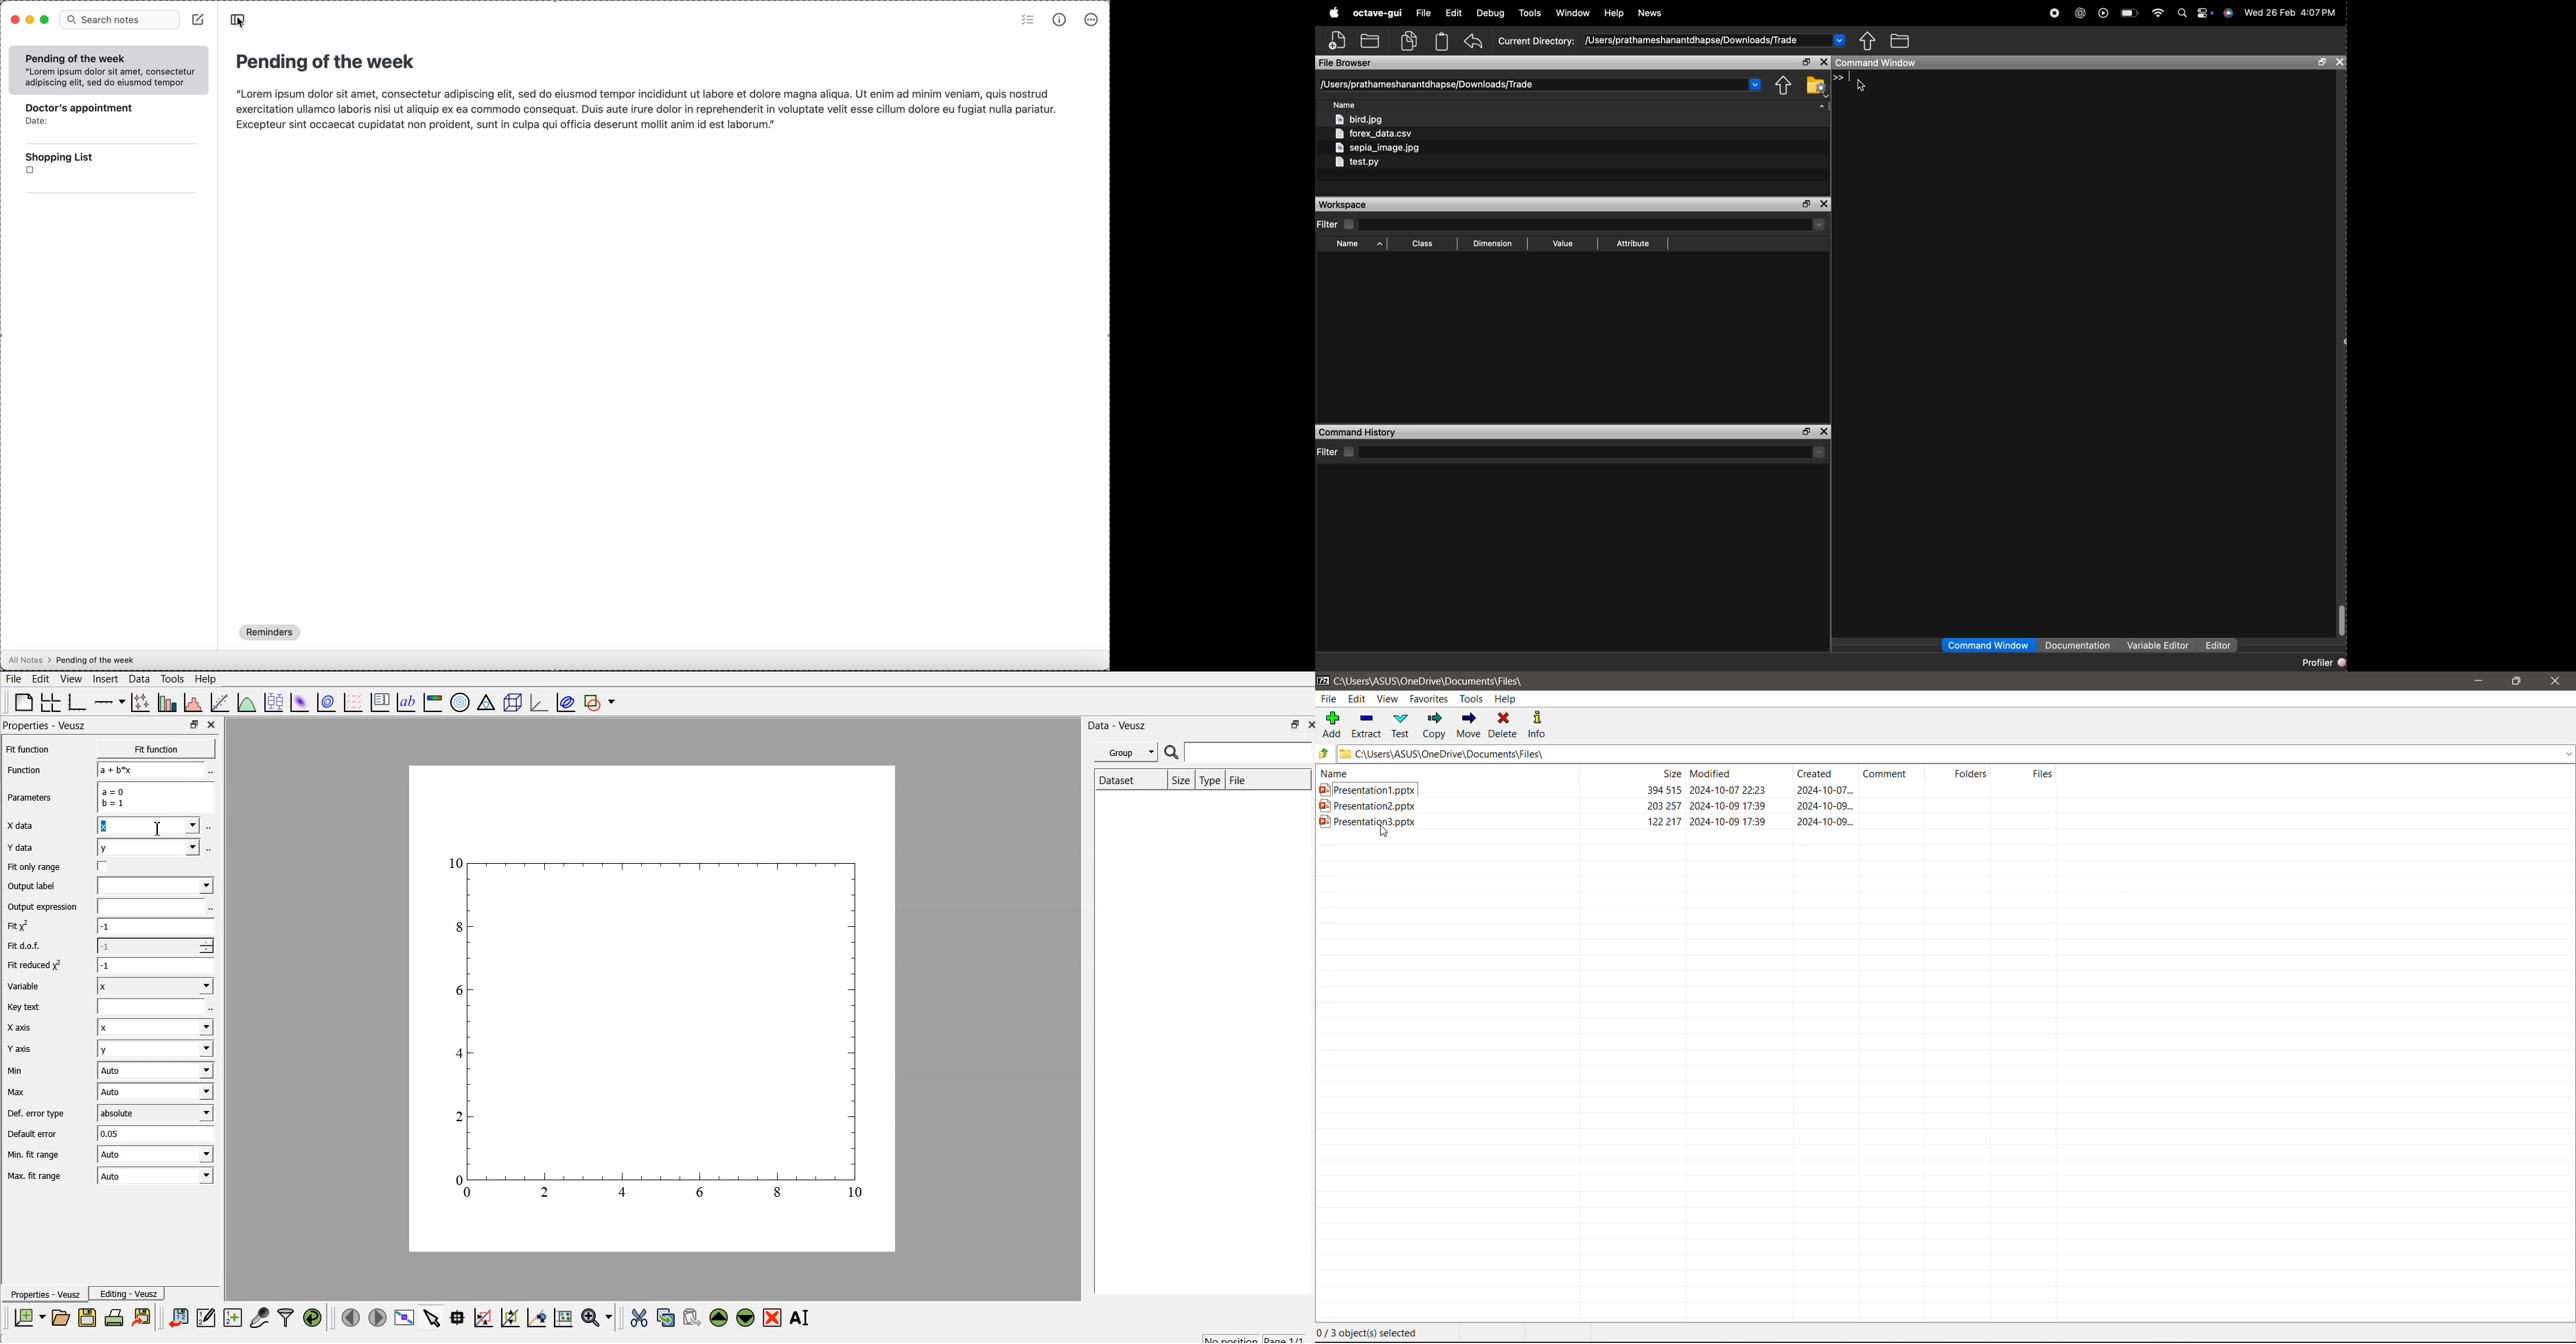 The height and width of the screenshot is (1344, 2576). Describe the element at coordinates (406, 1319) in the screenshot. I see `view plot fullscreen` at that location.